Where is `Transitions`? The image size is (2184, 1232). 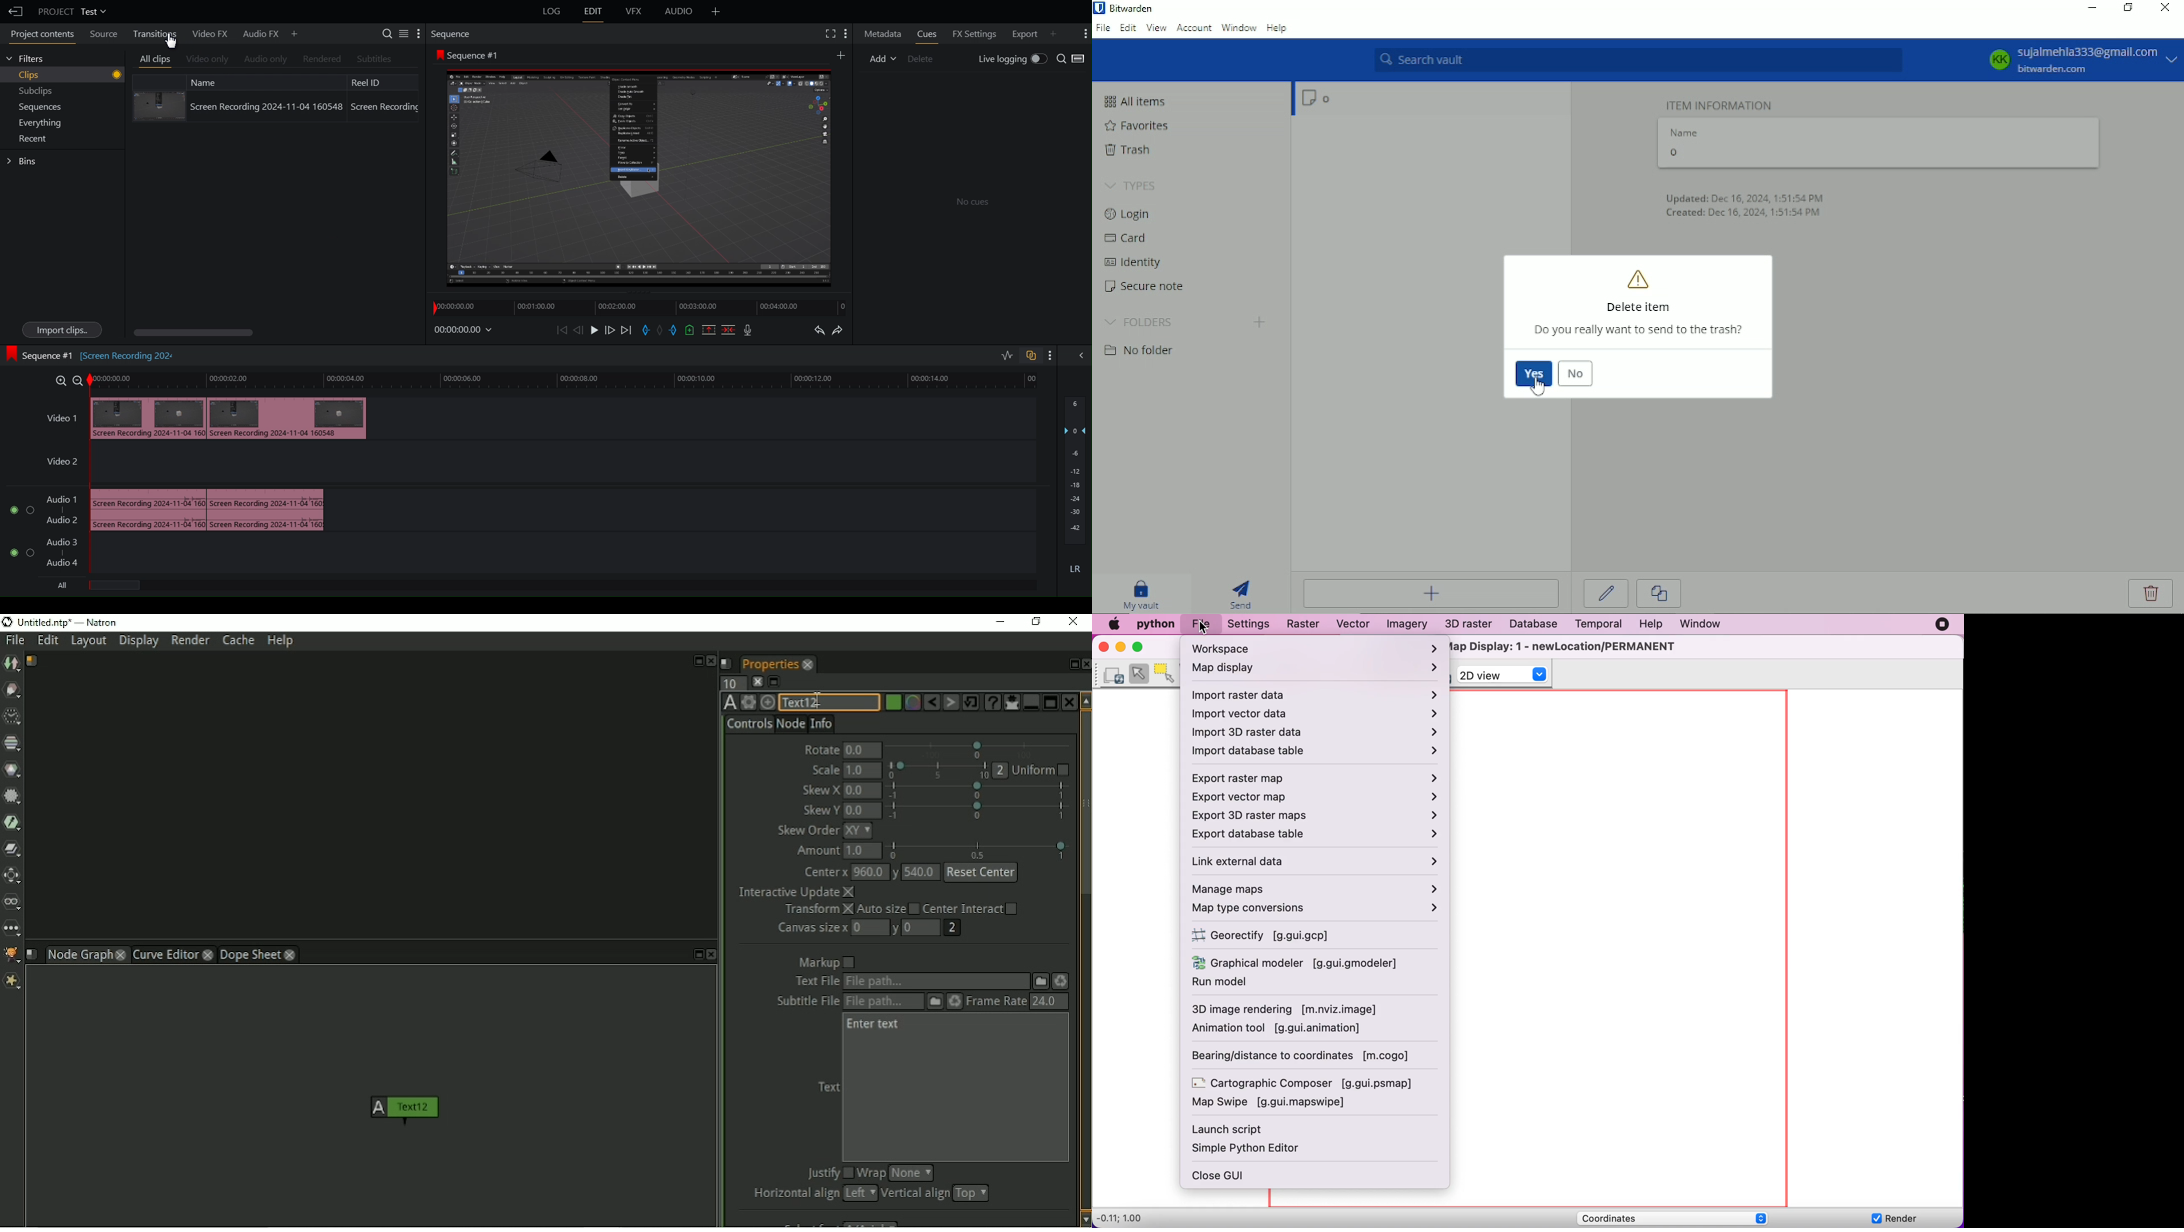
Transitions is located at coordinates (155, 33).